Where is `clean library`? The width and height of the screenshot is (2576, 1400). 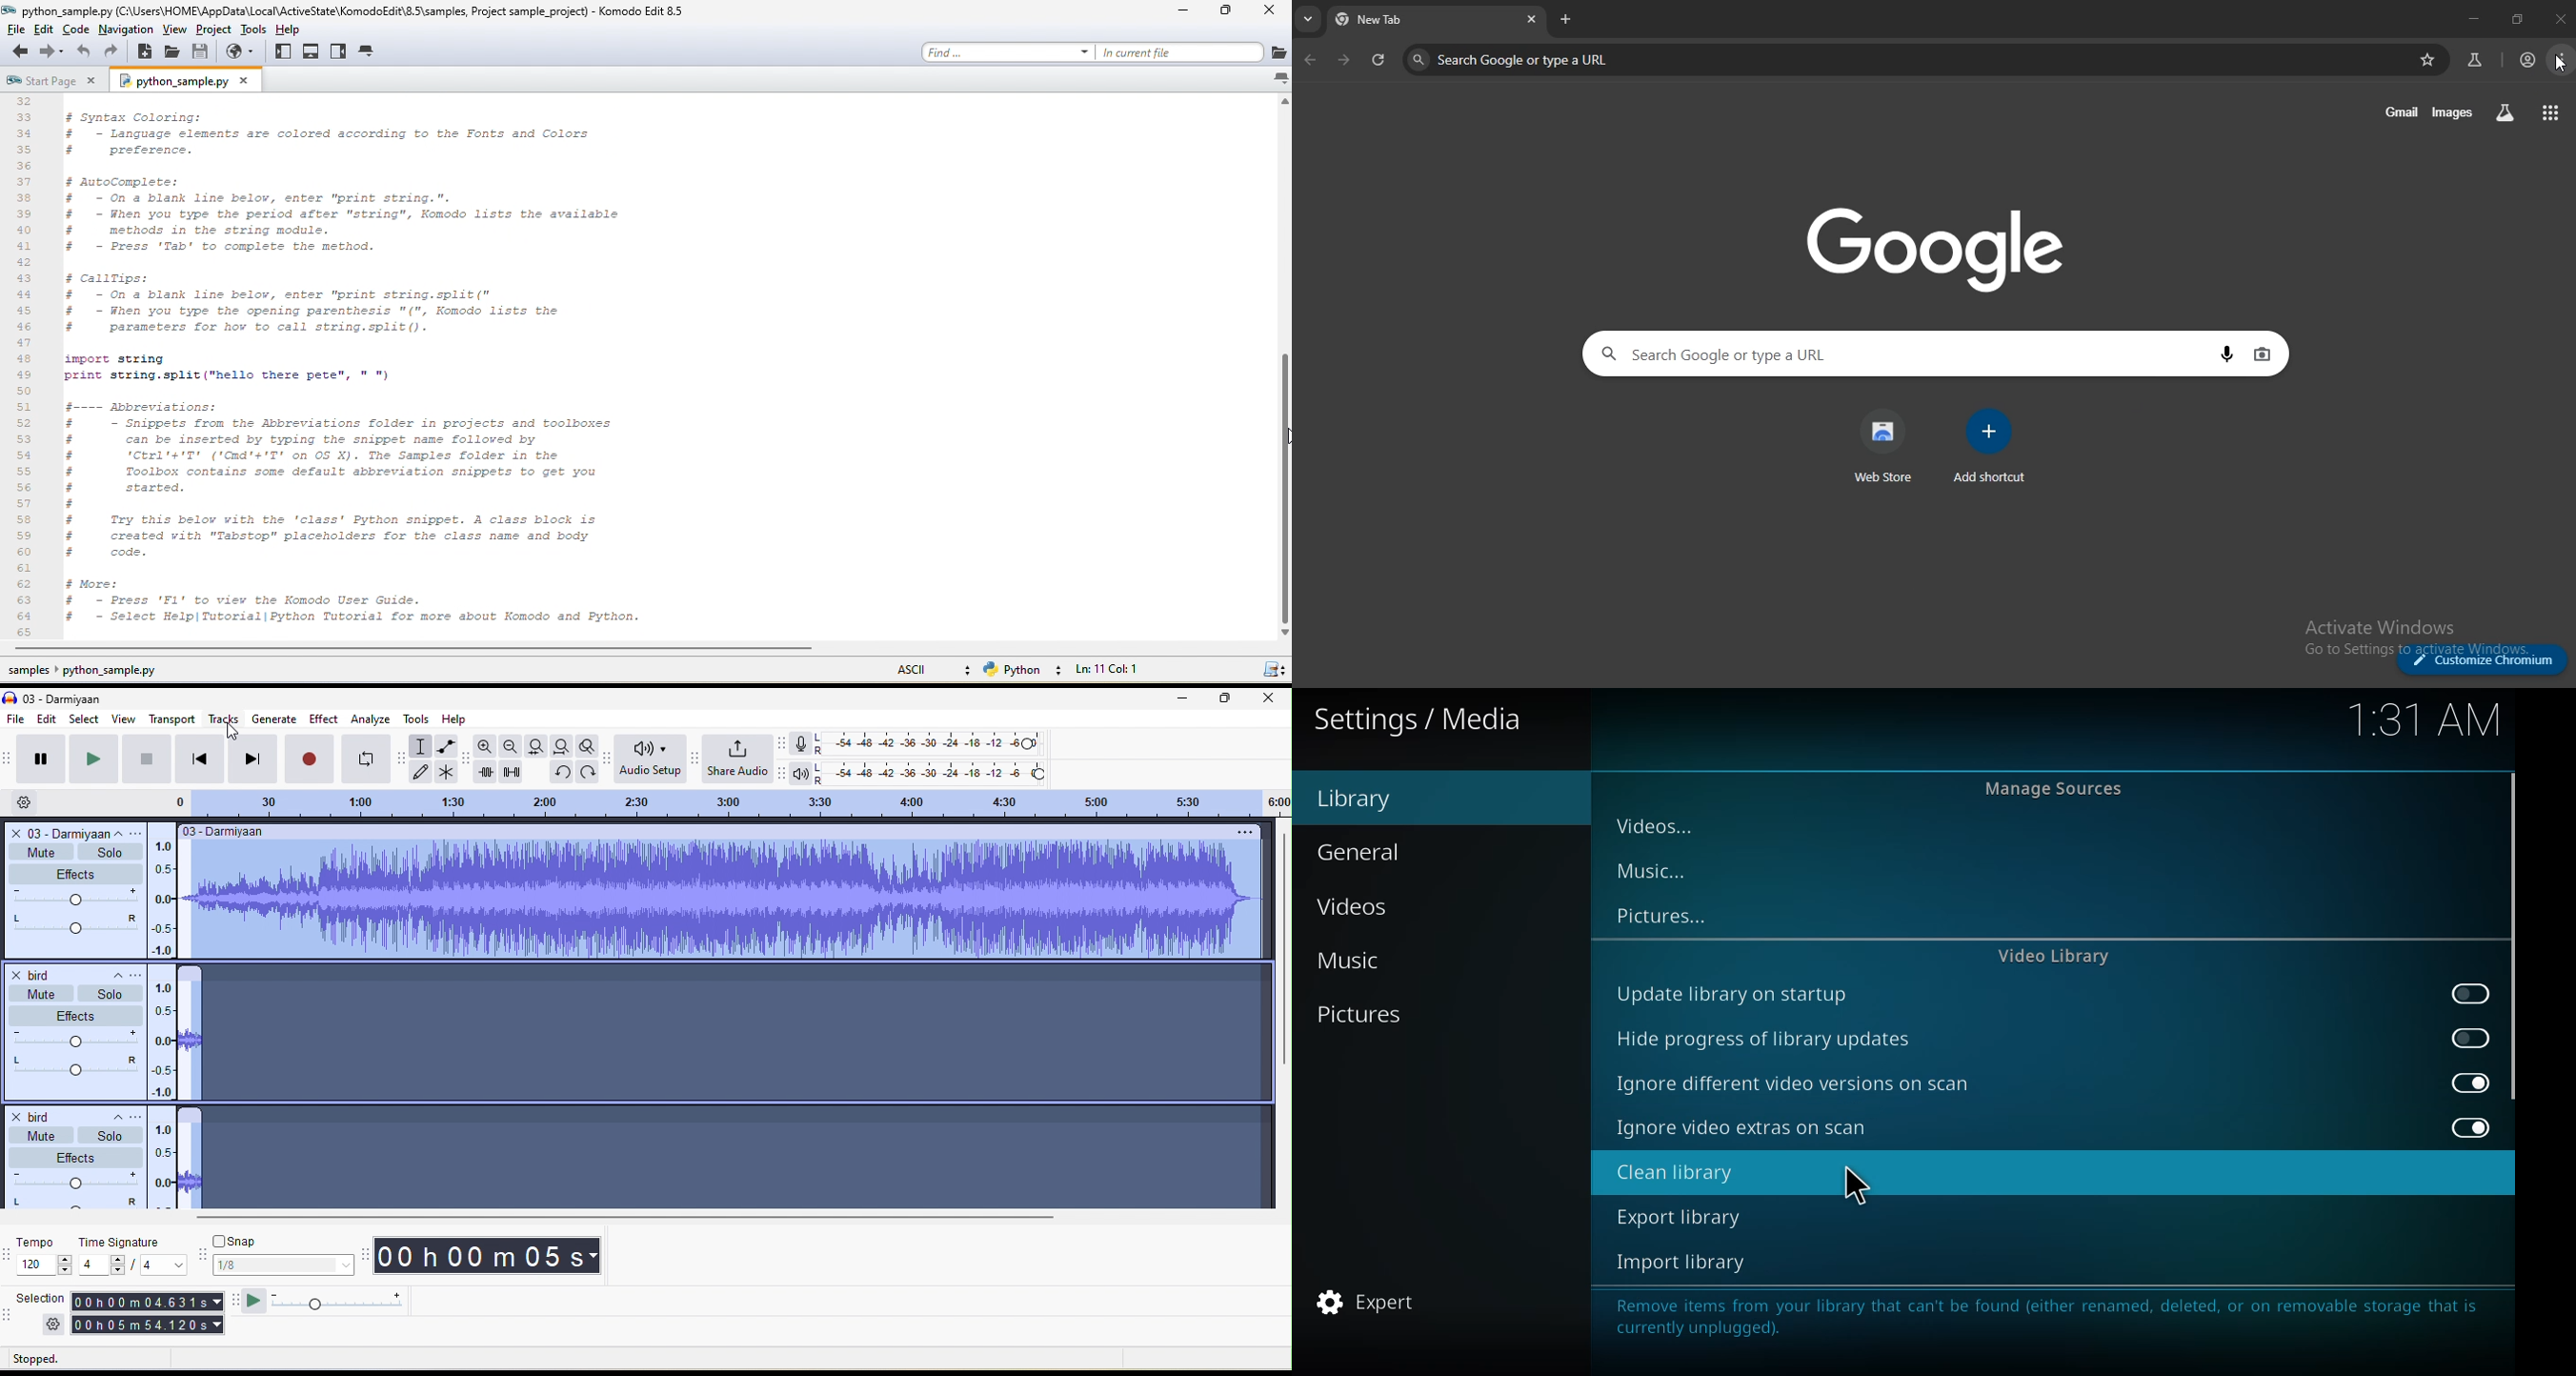
clean library is located at coordinates (1672, 1174).